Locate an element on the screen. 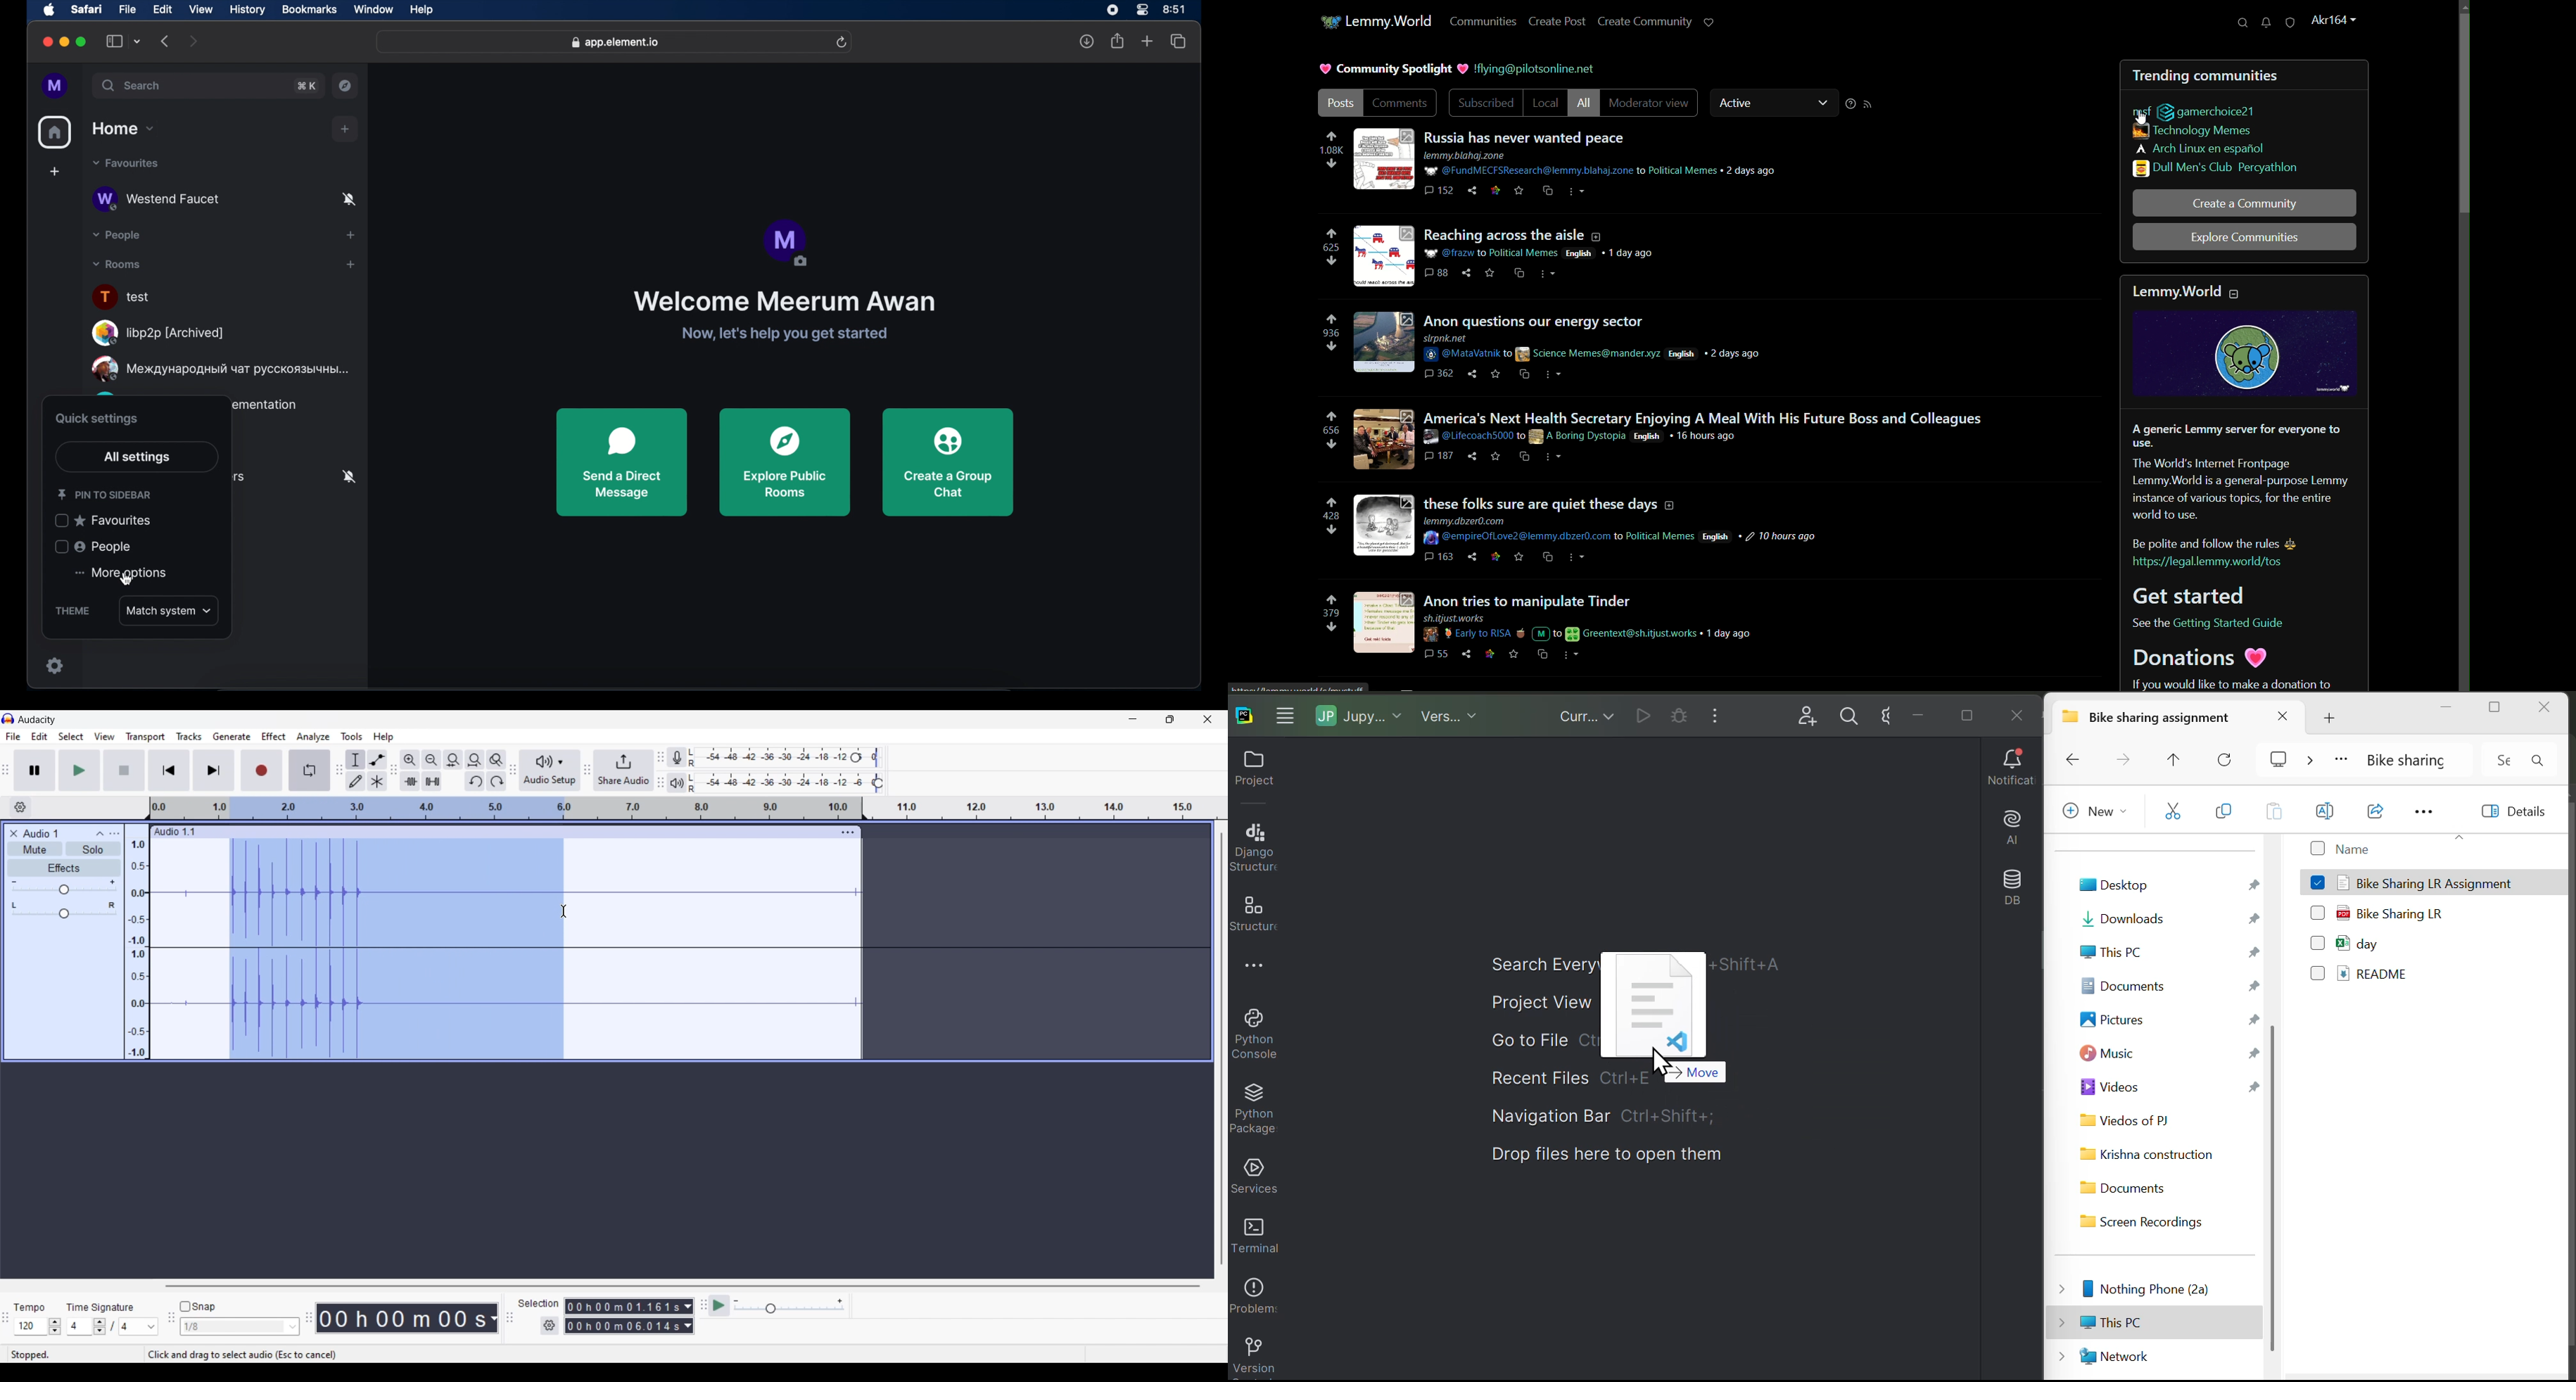  new tab is located at coordinates (1147, 40).